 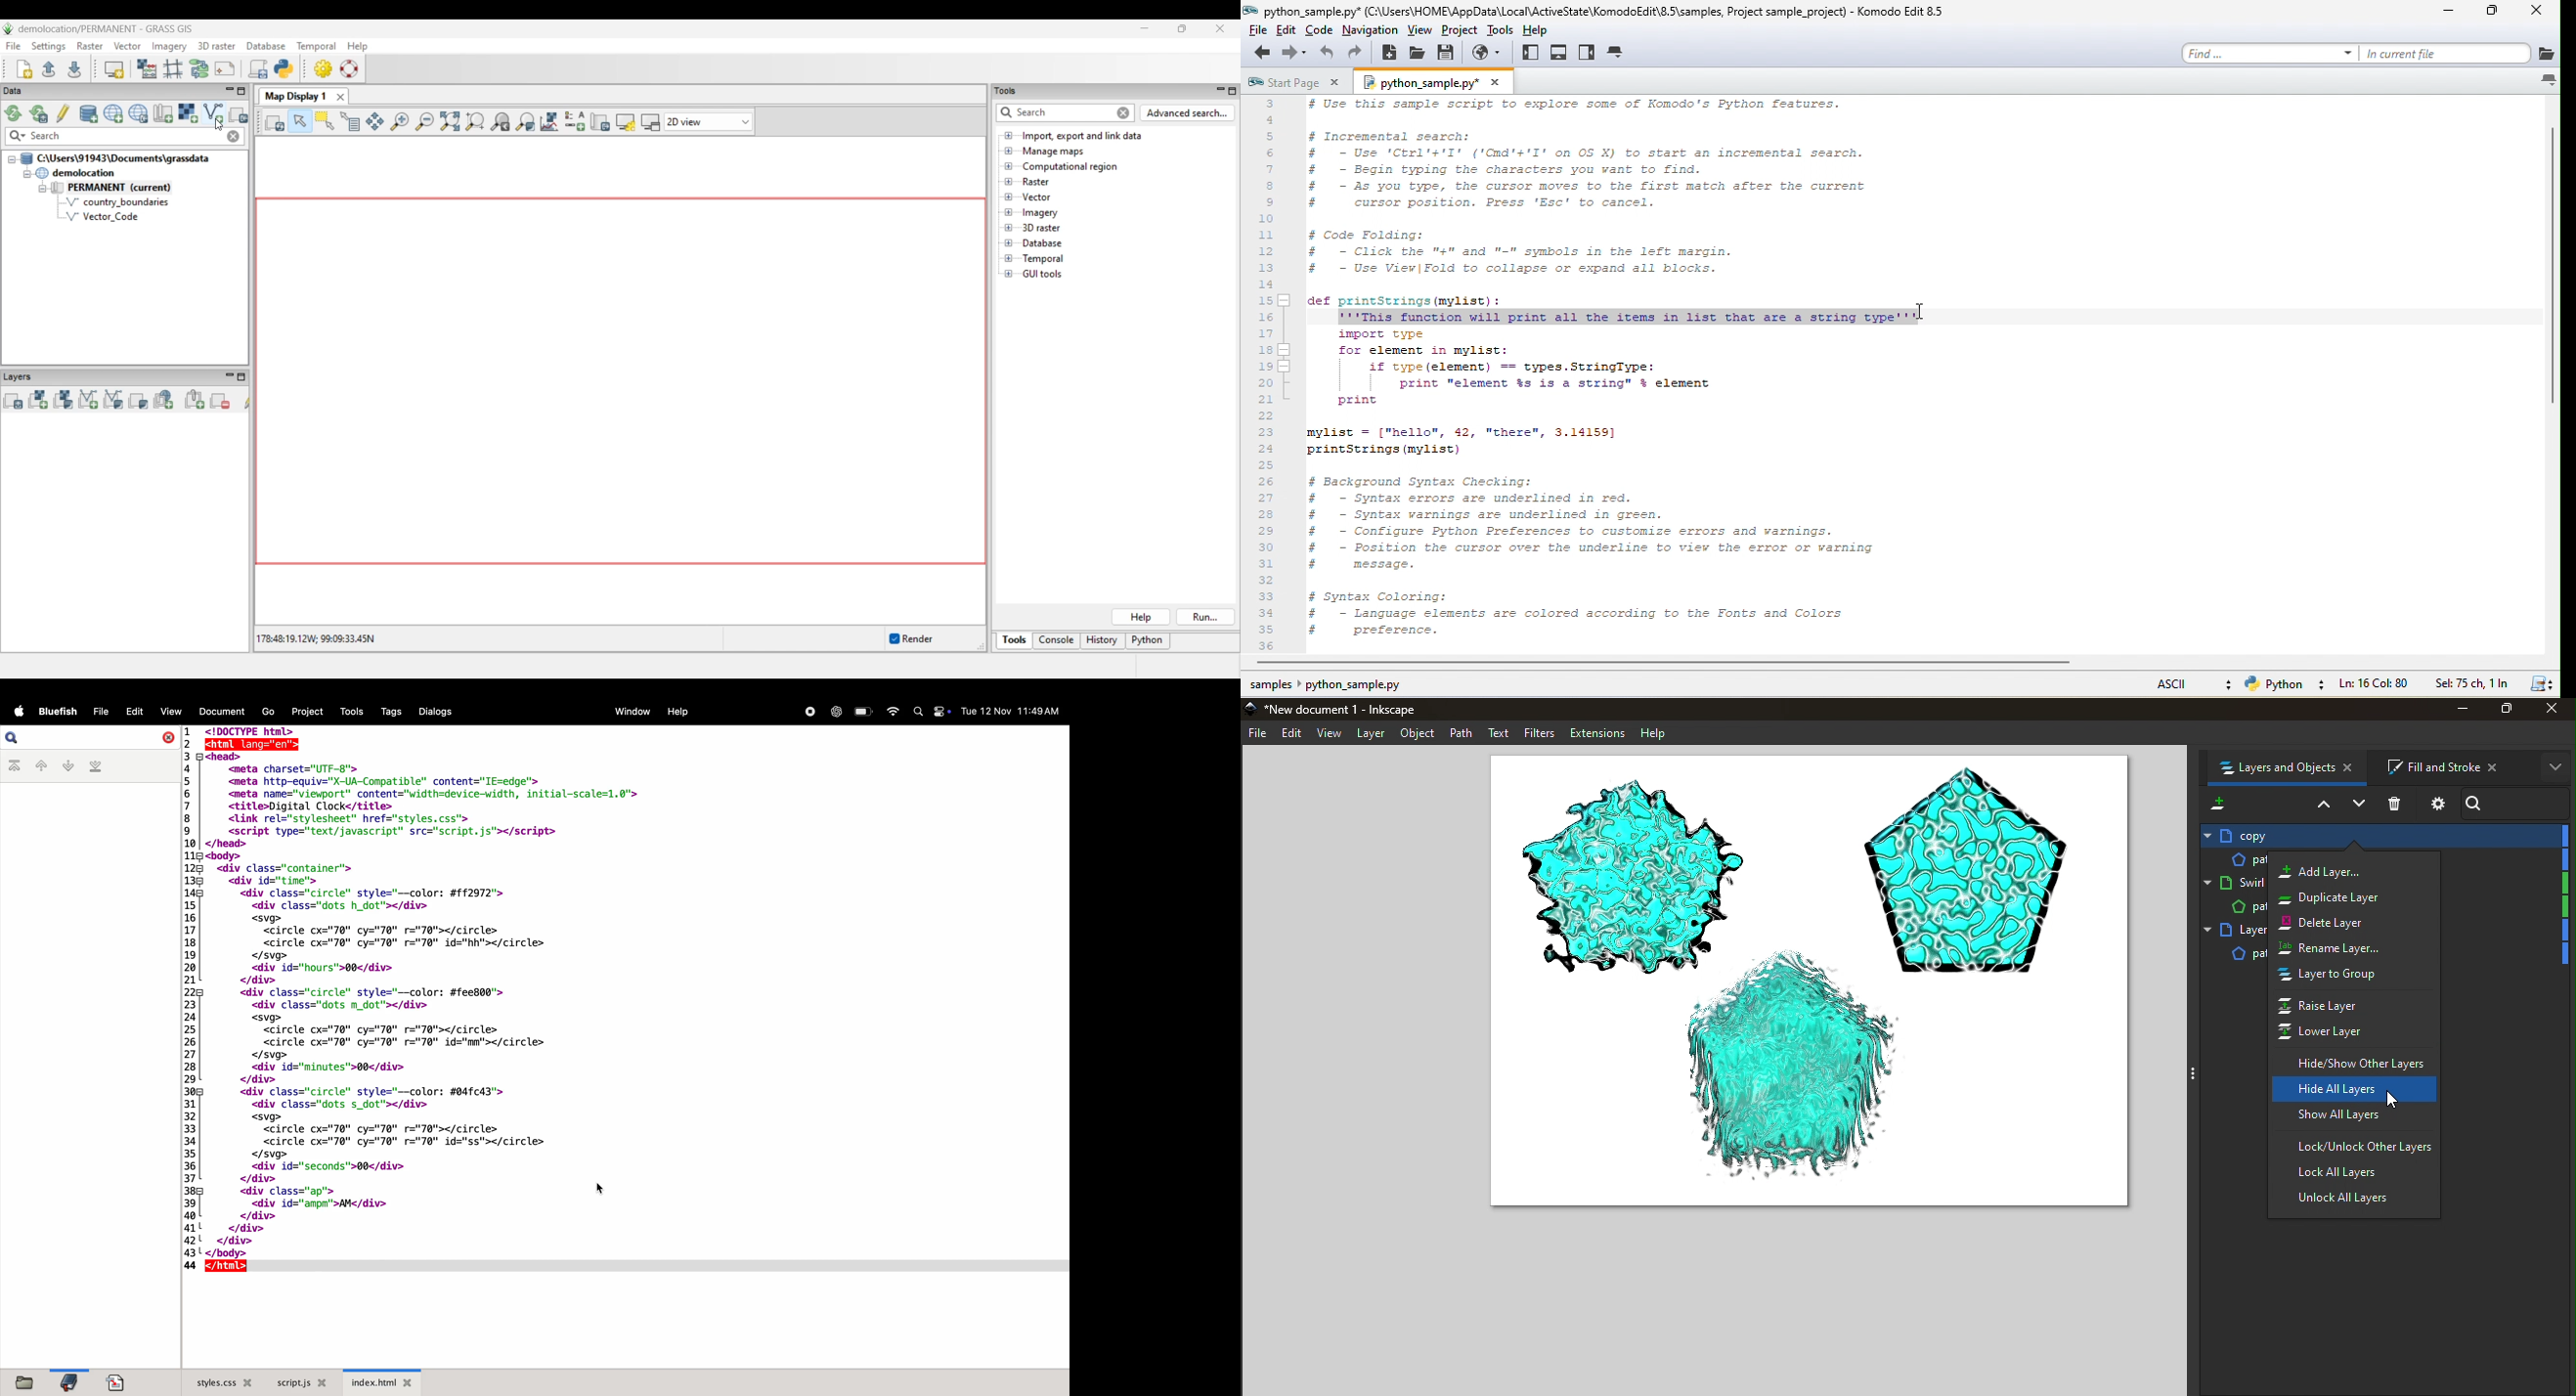 I want to click on Unlock all layers, so click(x=2356, y=1199).